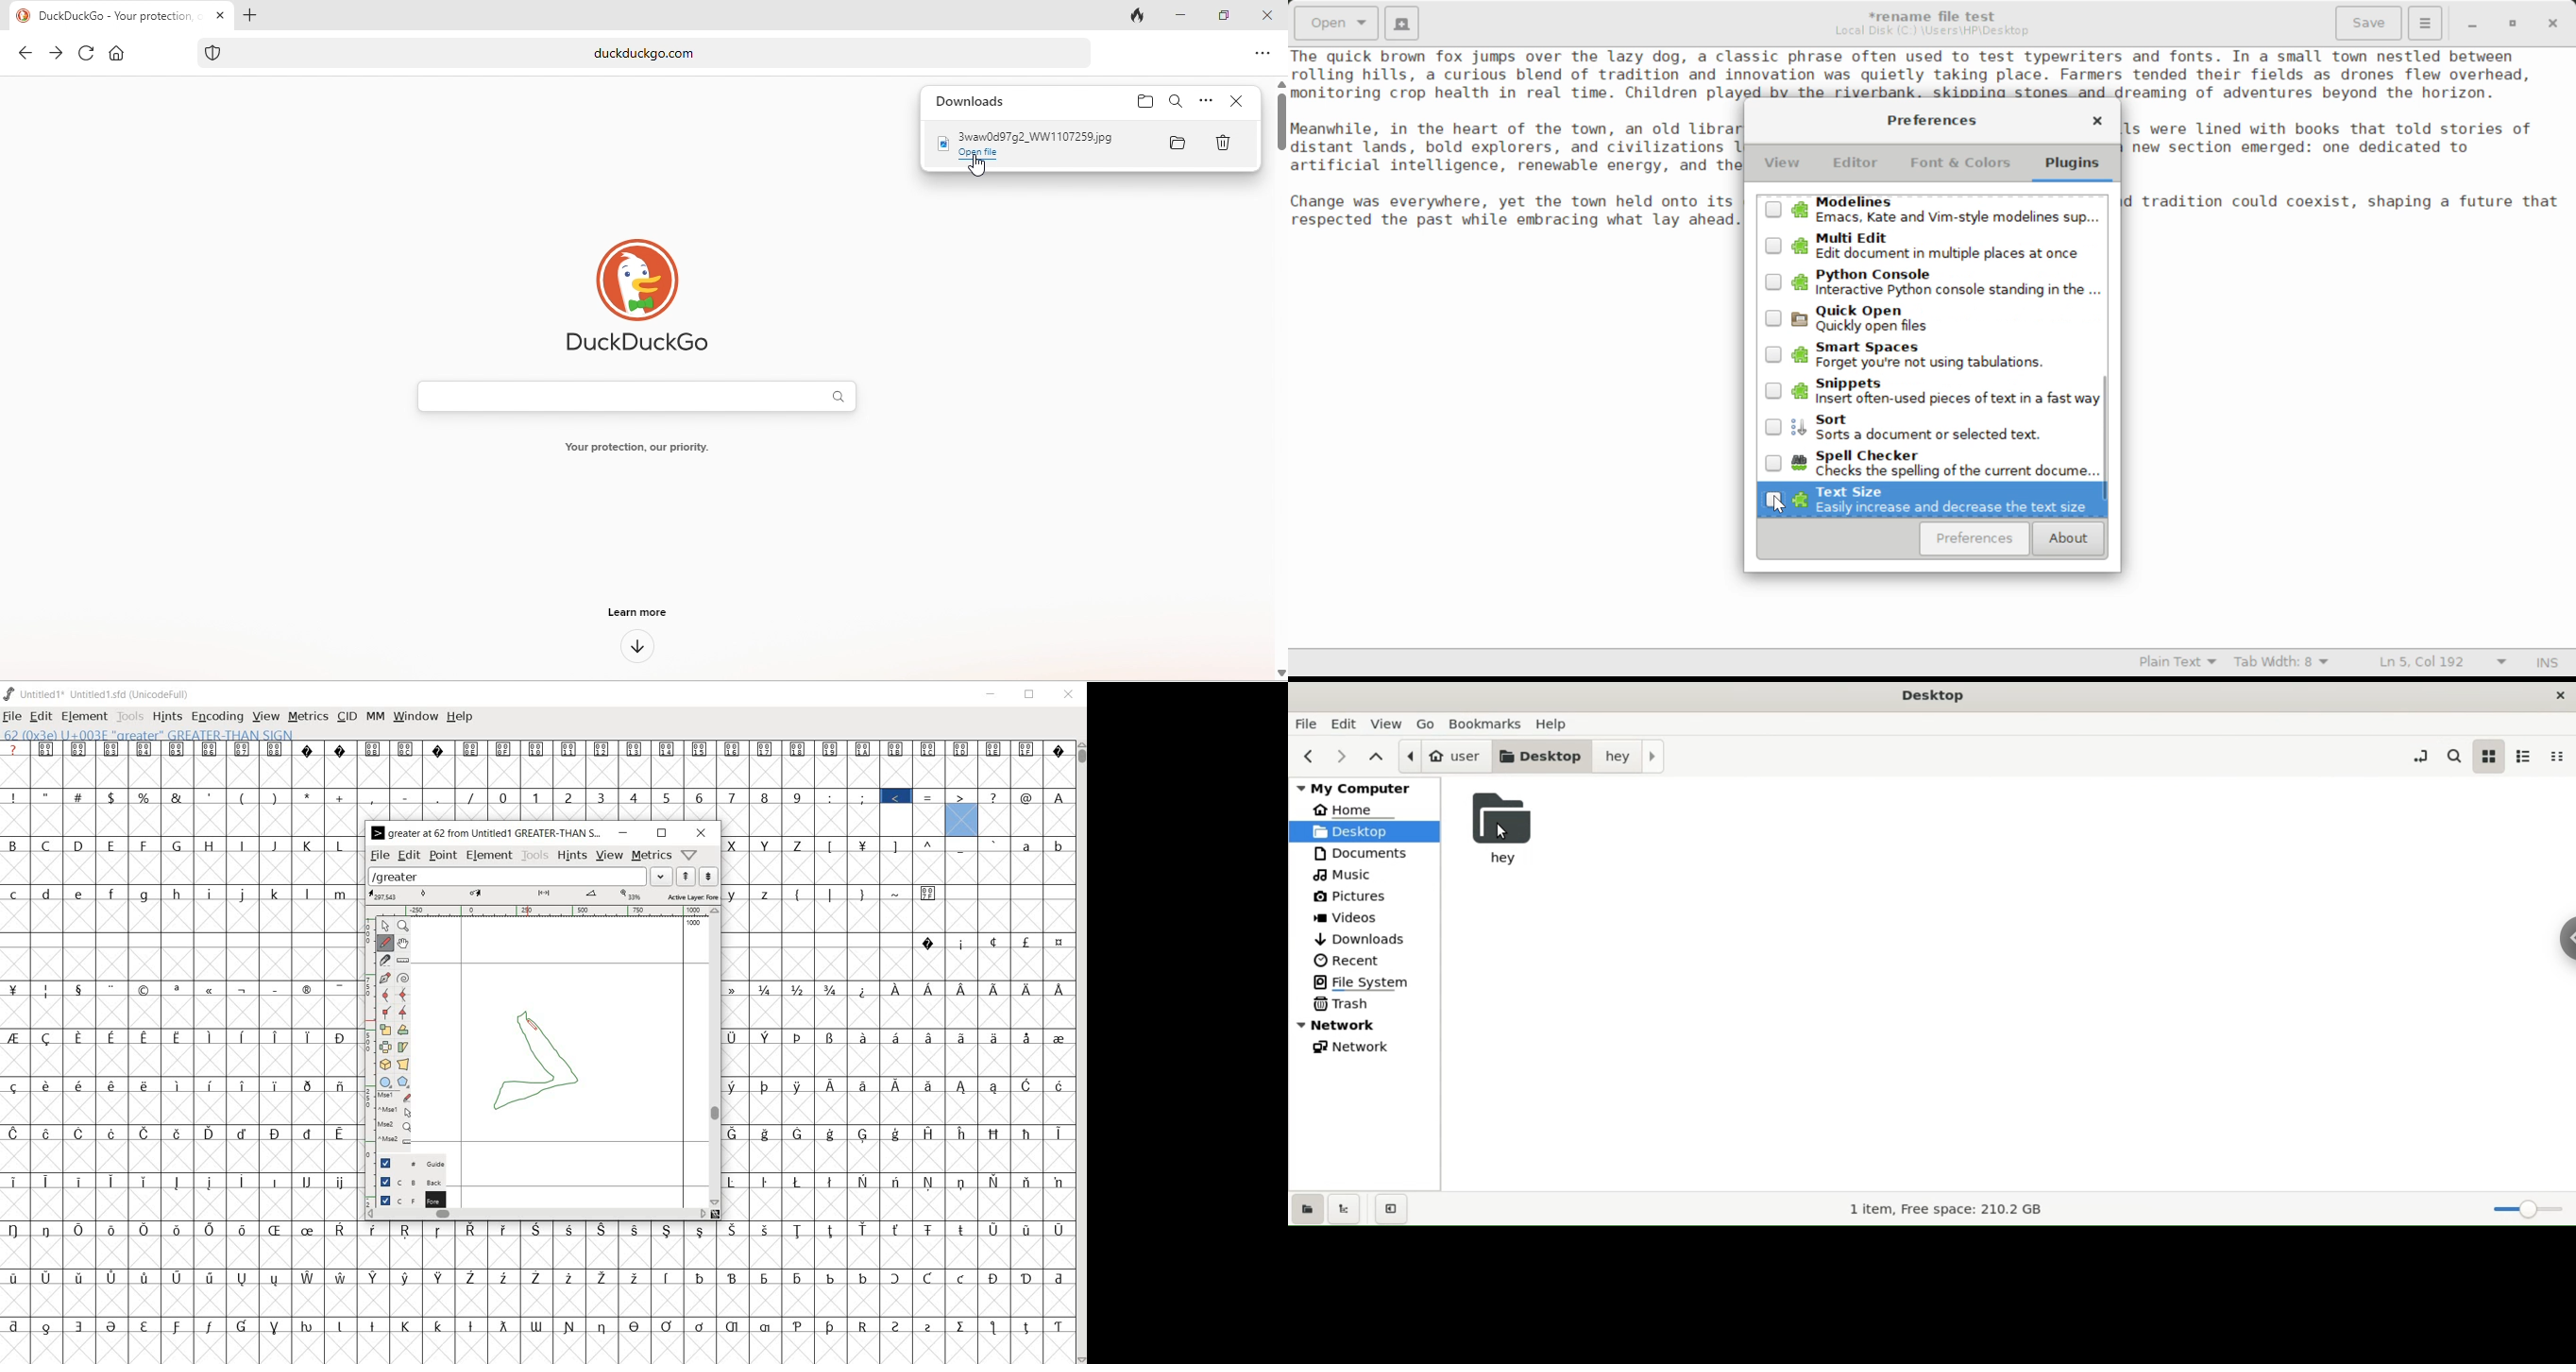  What do you see at coordinates (216, 717) in the screenshot?
I see `encoding` at bounding box center [216, 717].